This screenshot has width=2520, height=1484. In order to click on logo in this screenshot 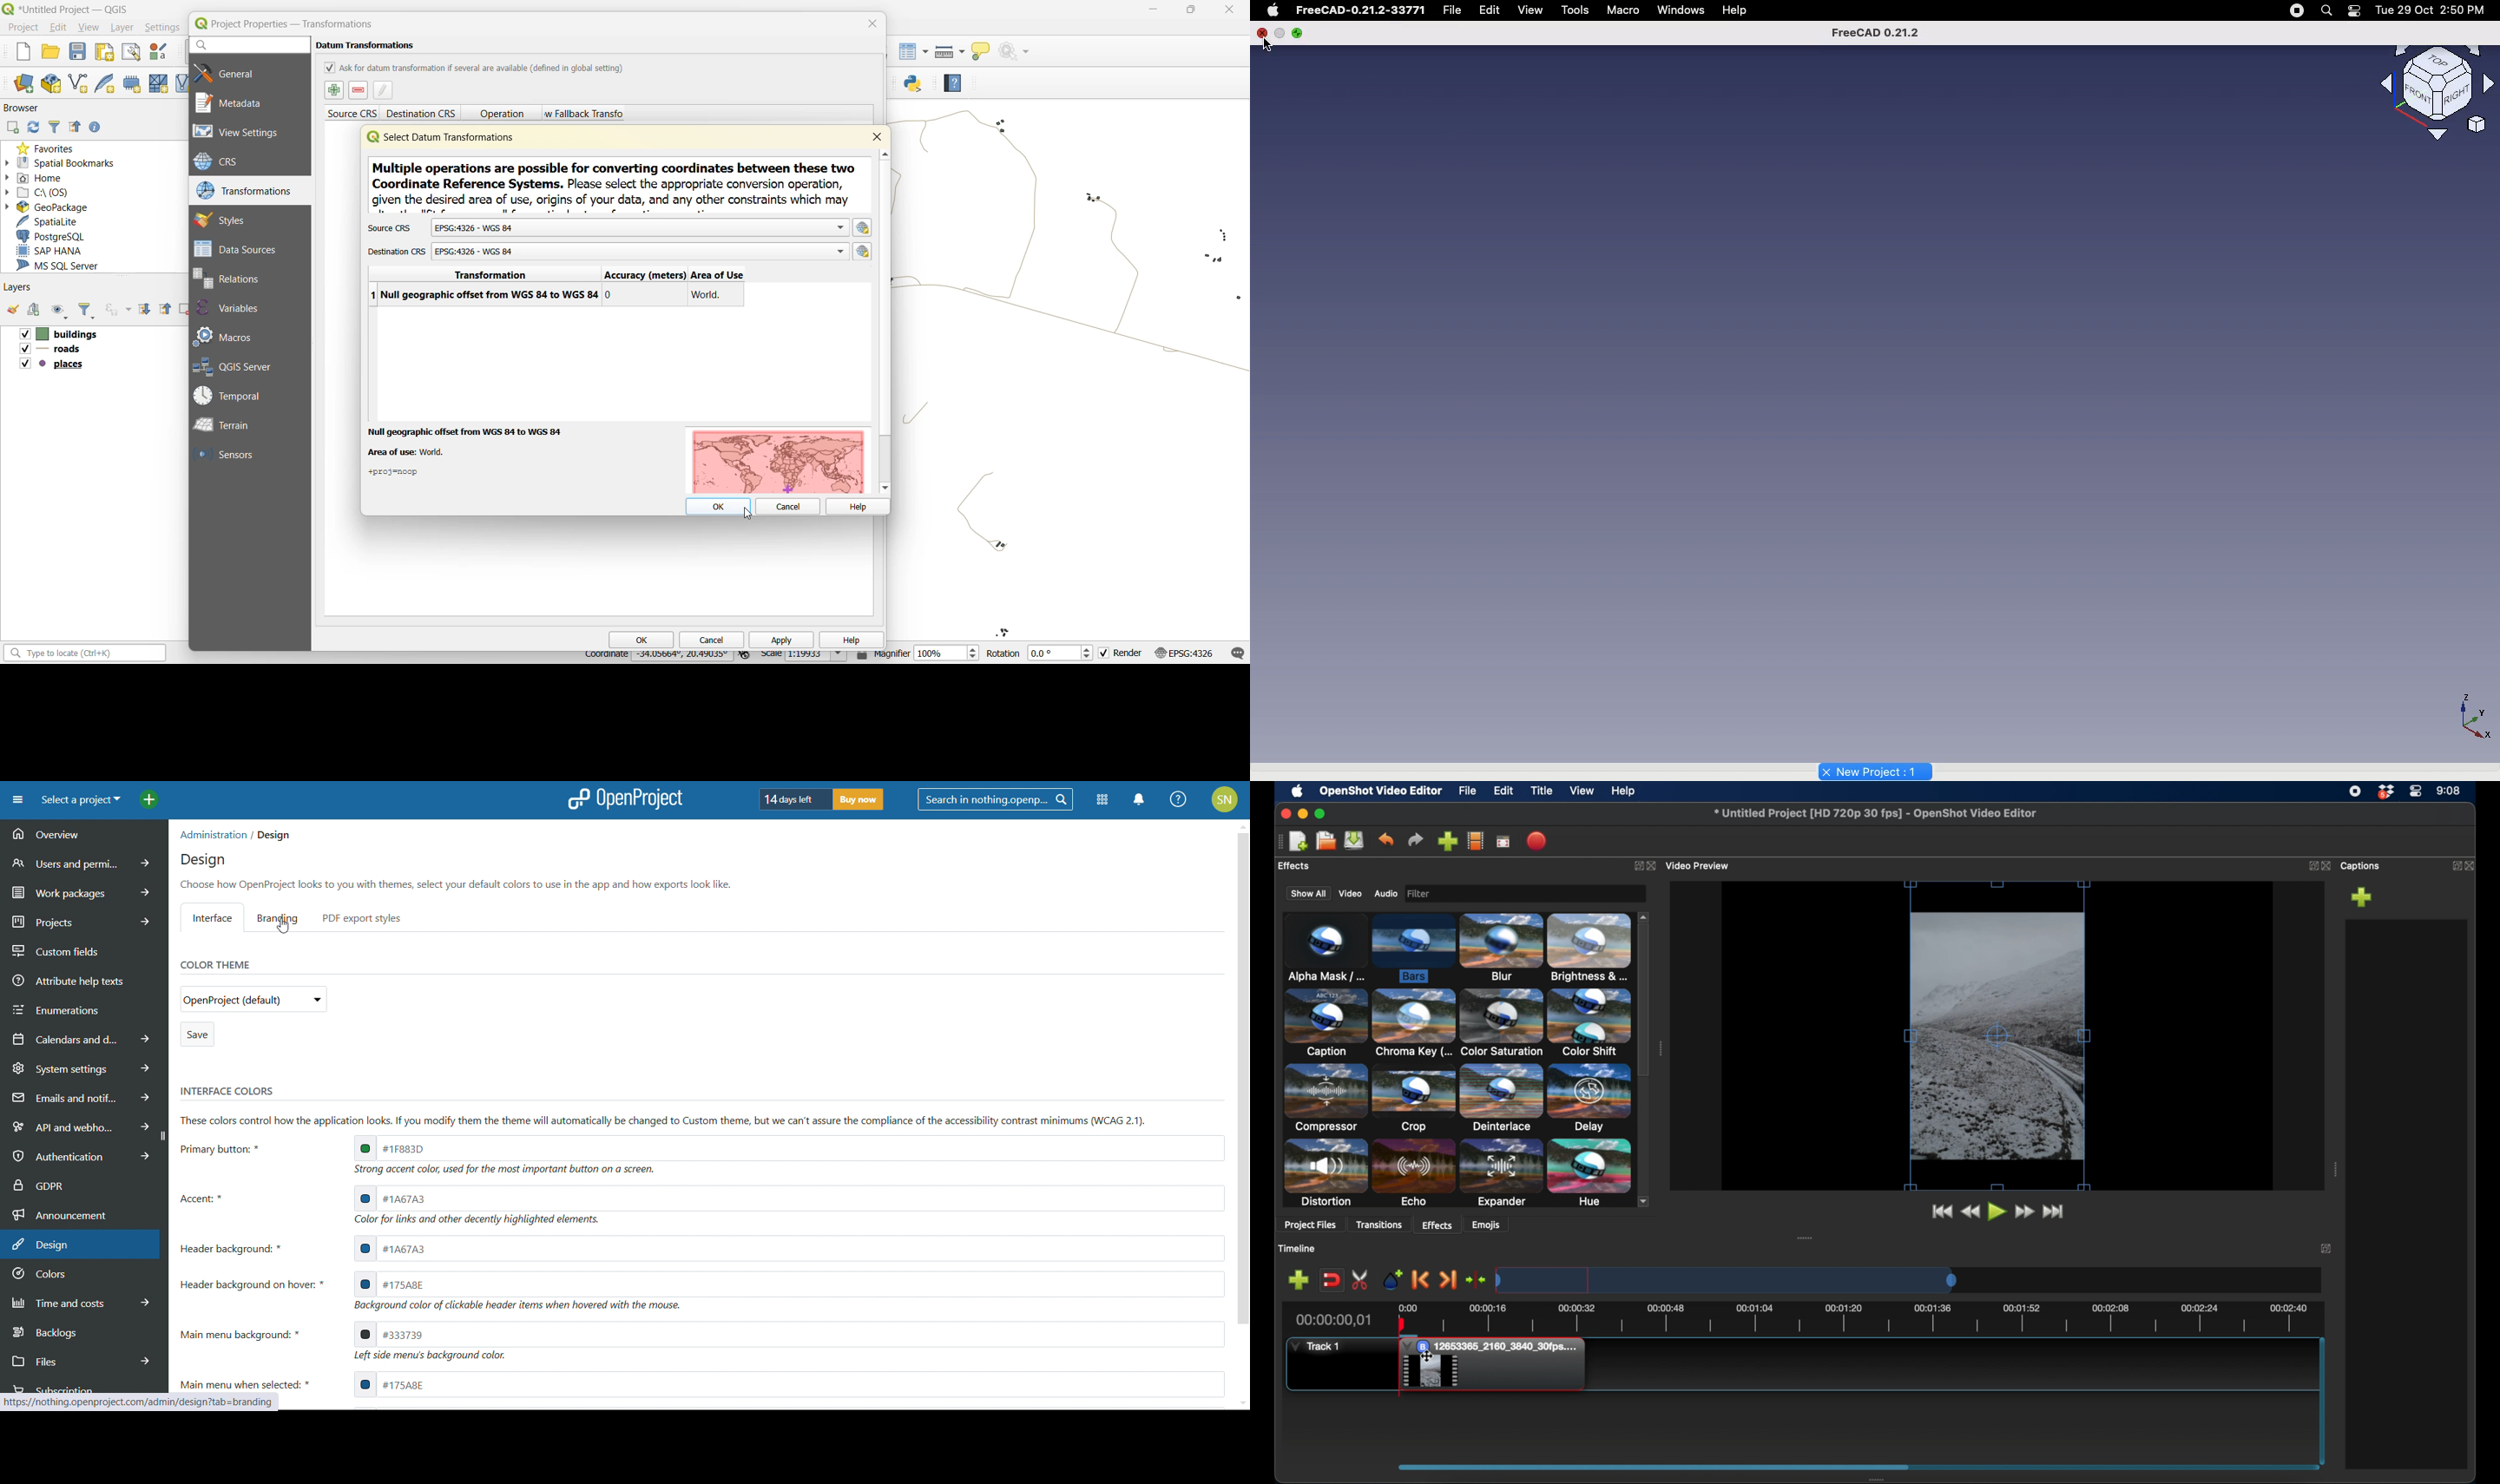, I will do `click(623, 799)`.